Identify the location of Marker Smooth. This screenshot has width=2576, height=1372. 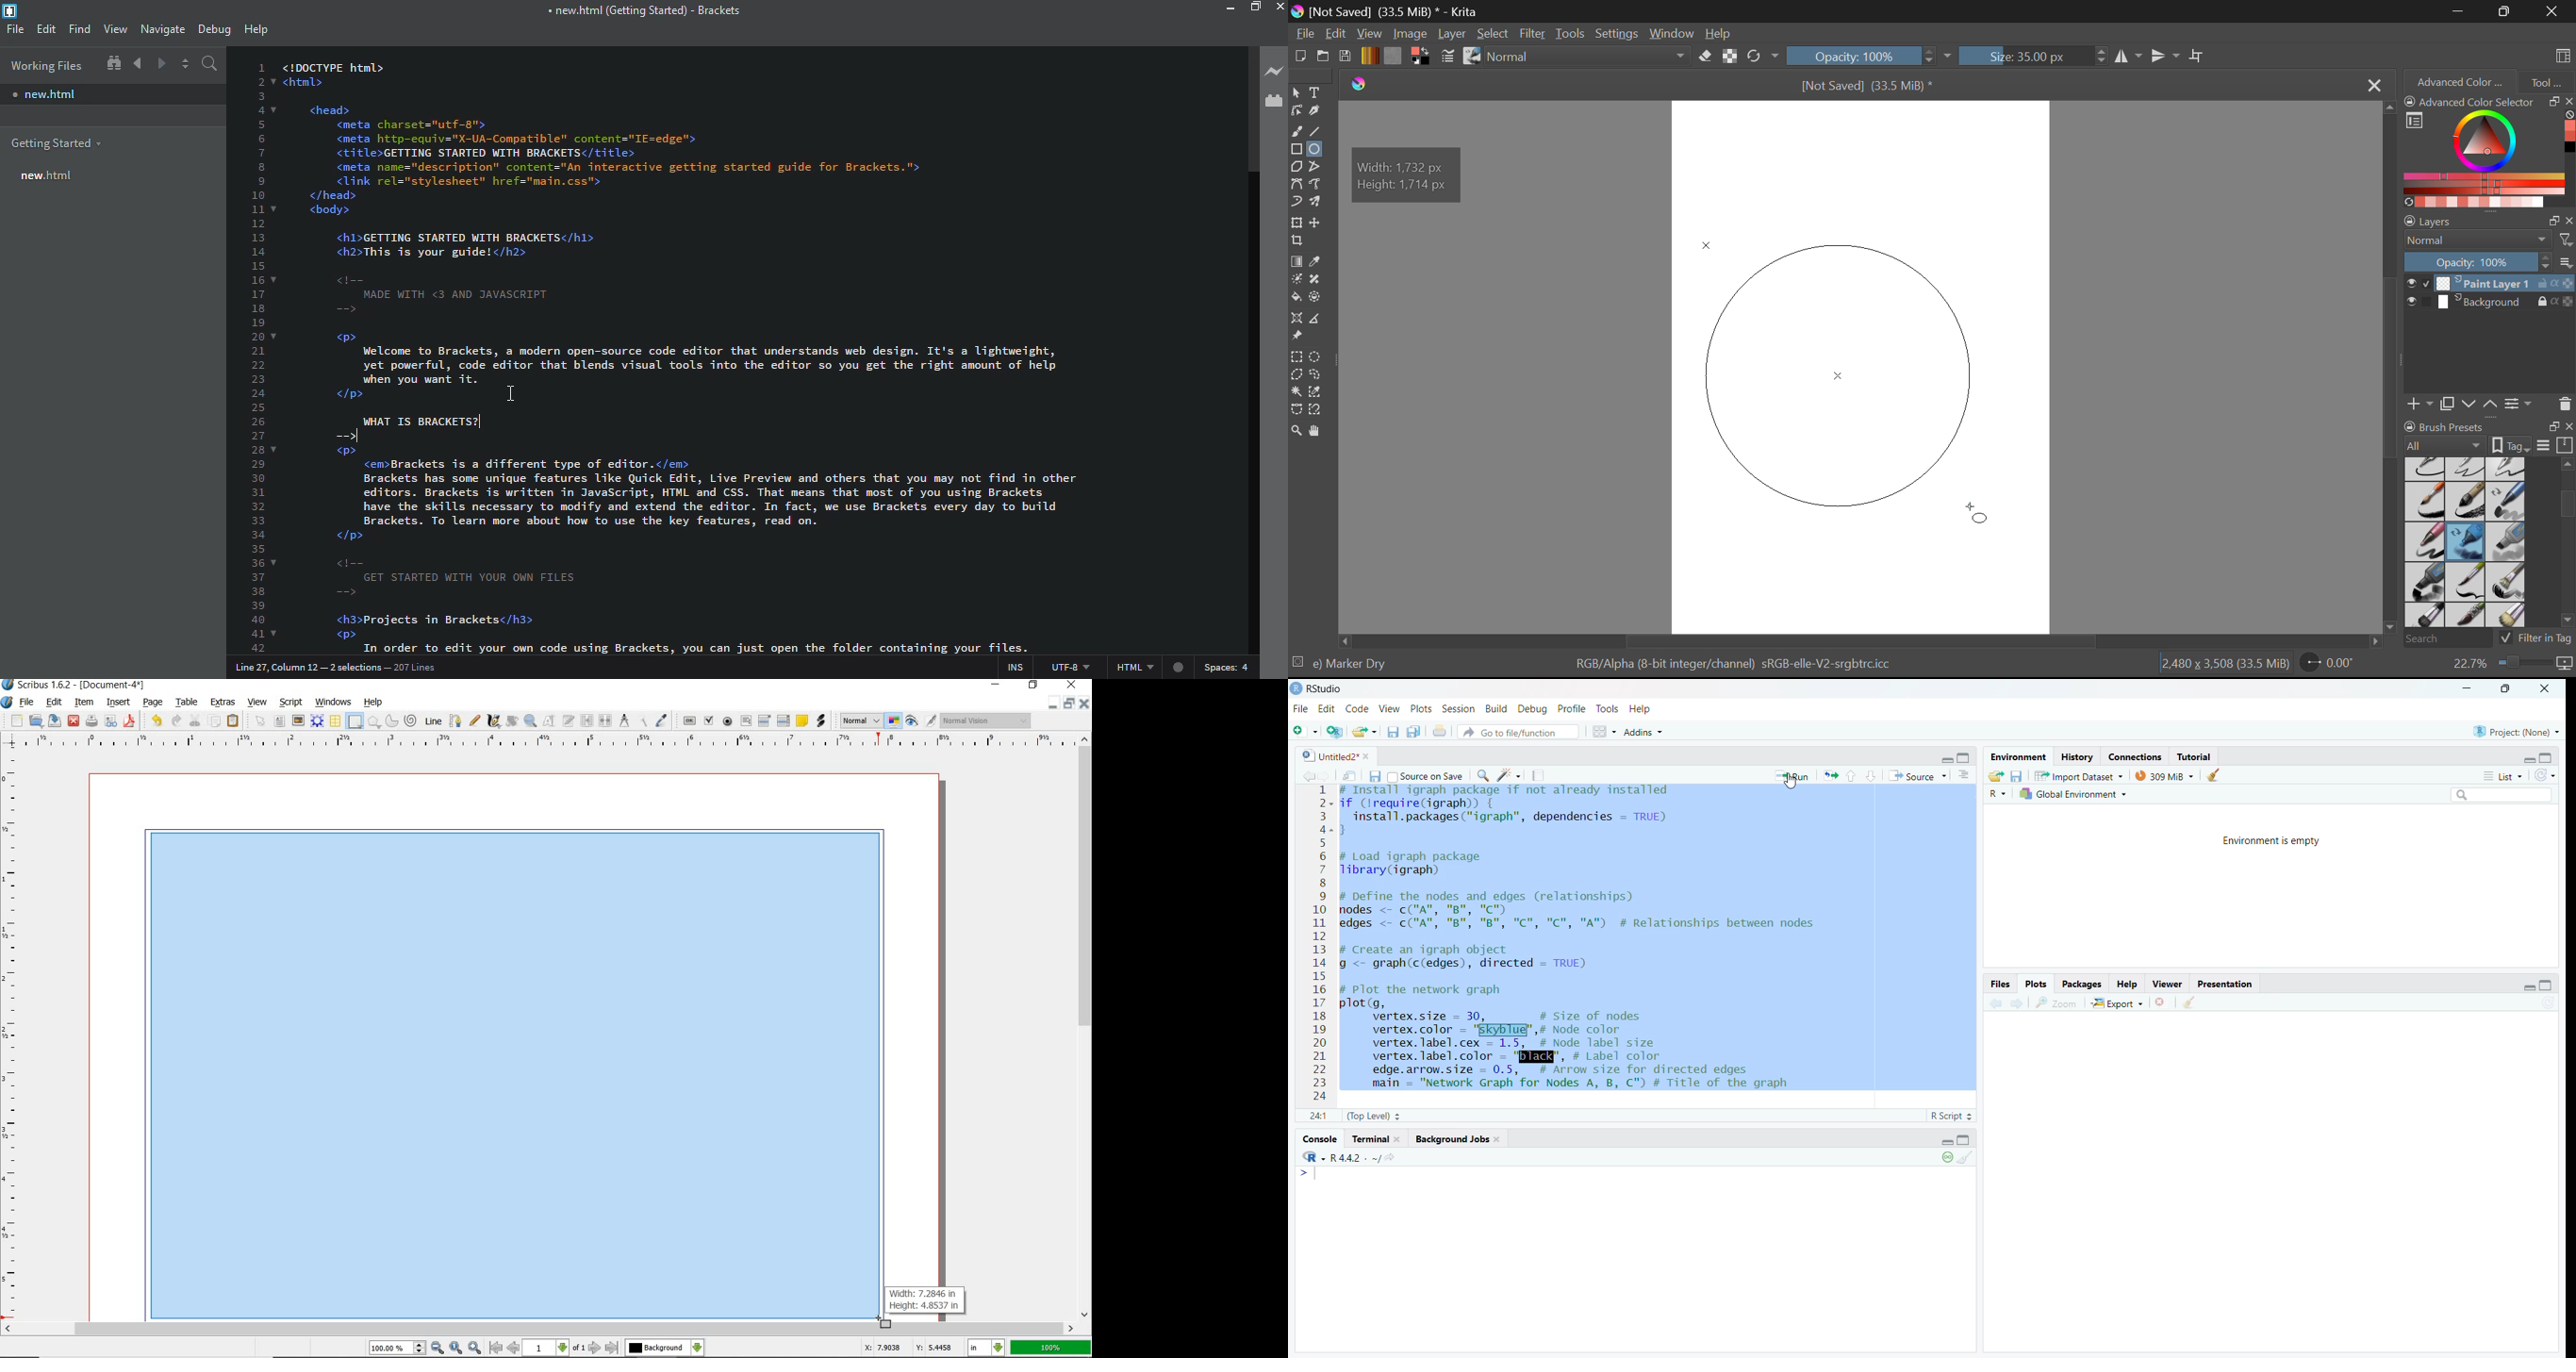
(2424, 542).